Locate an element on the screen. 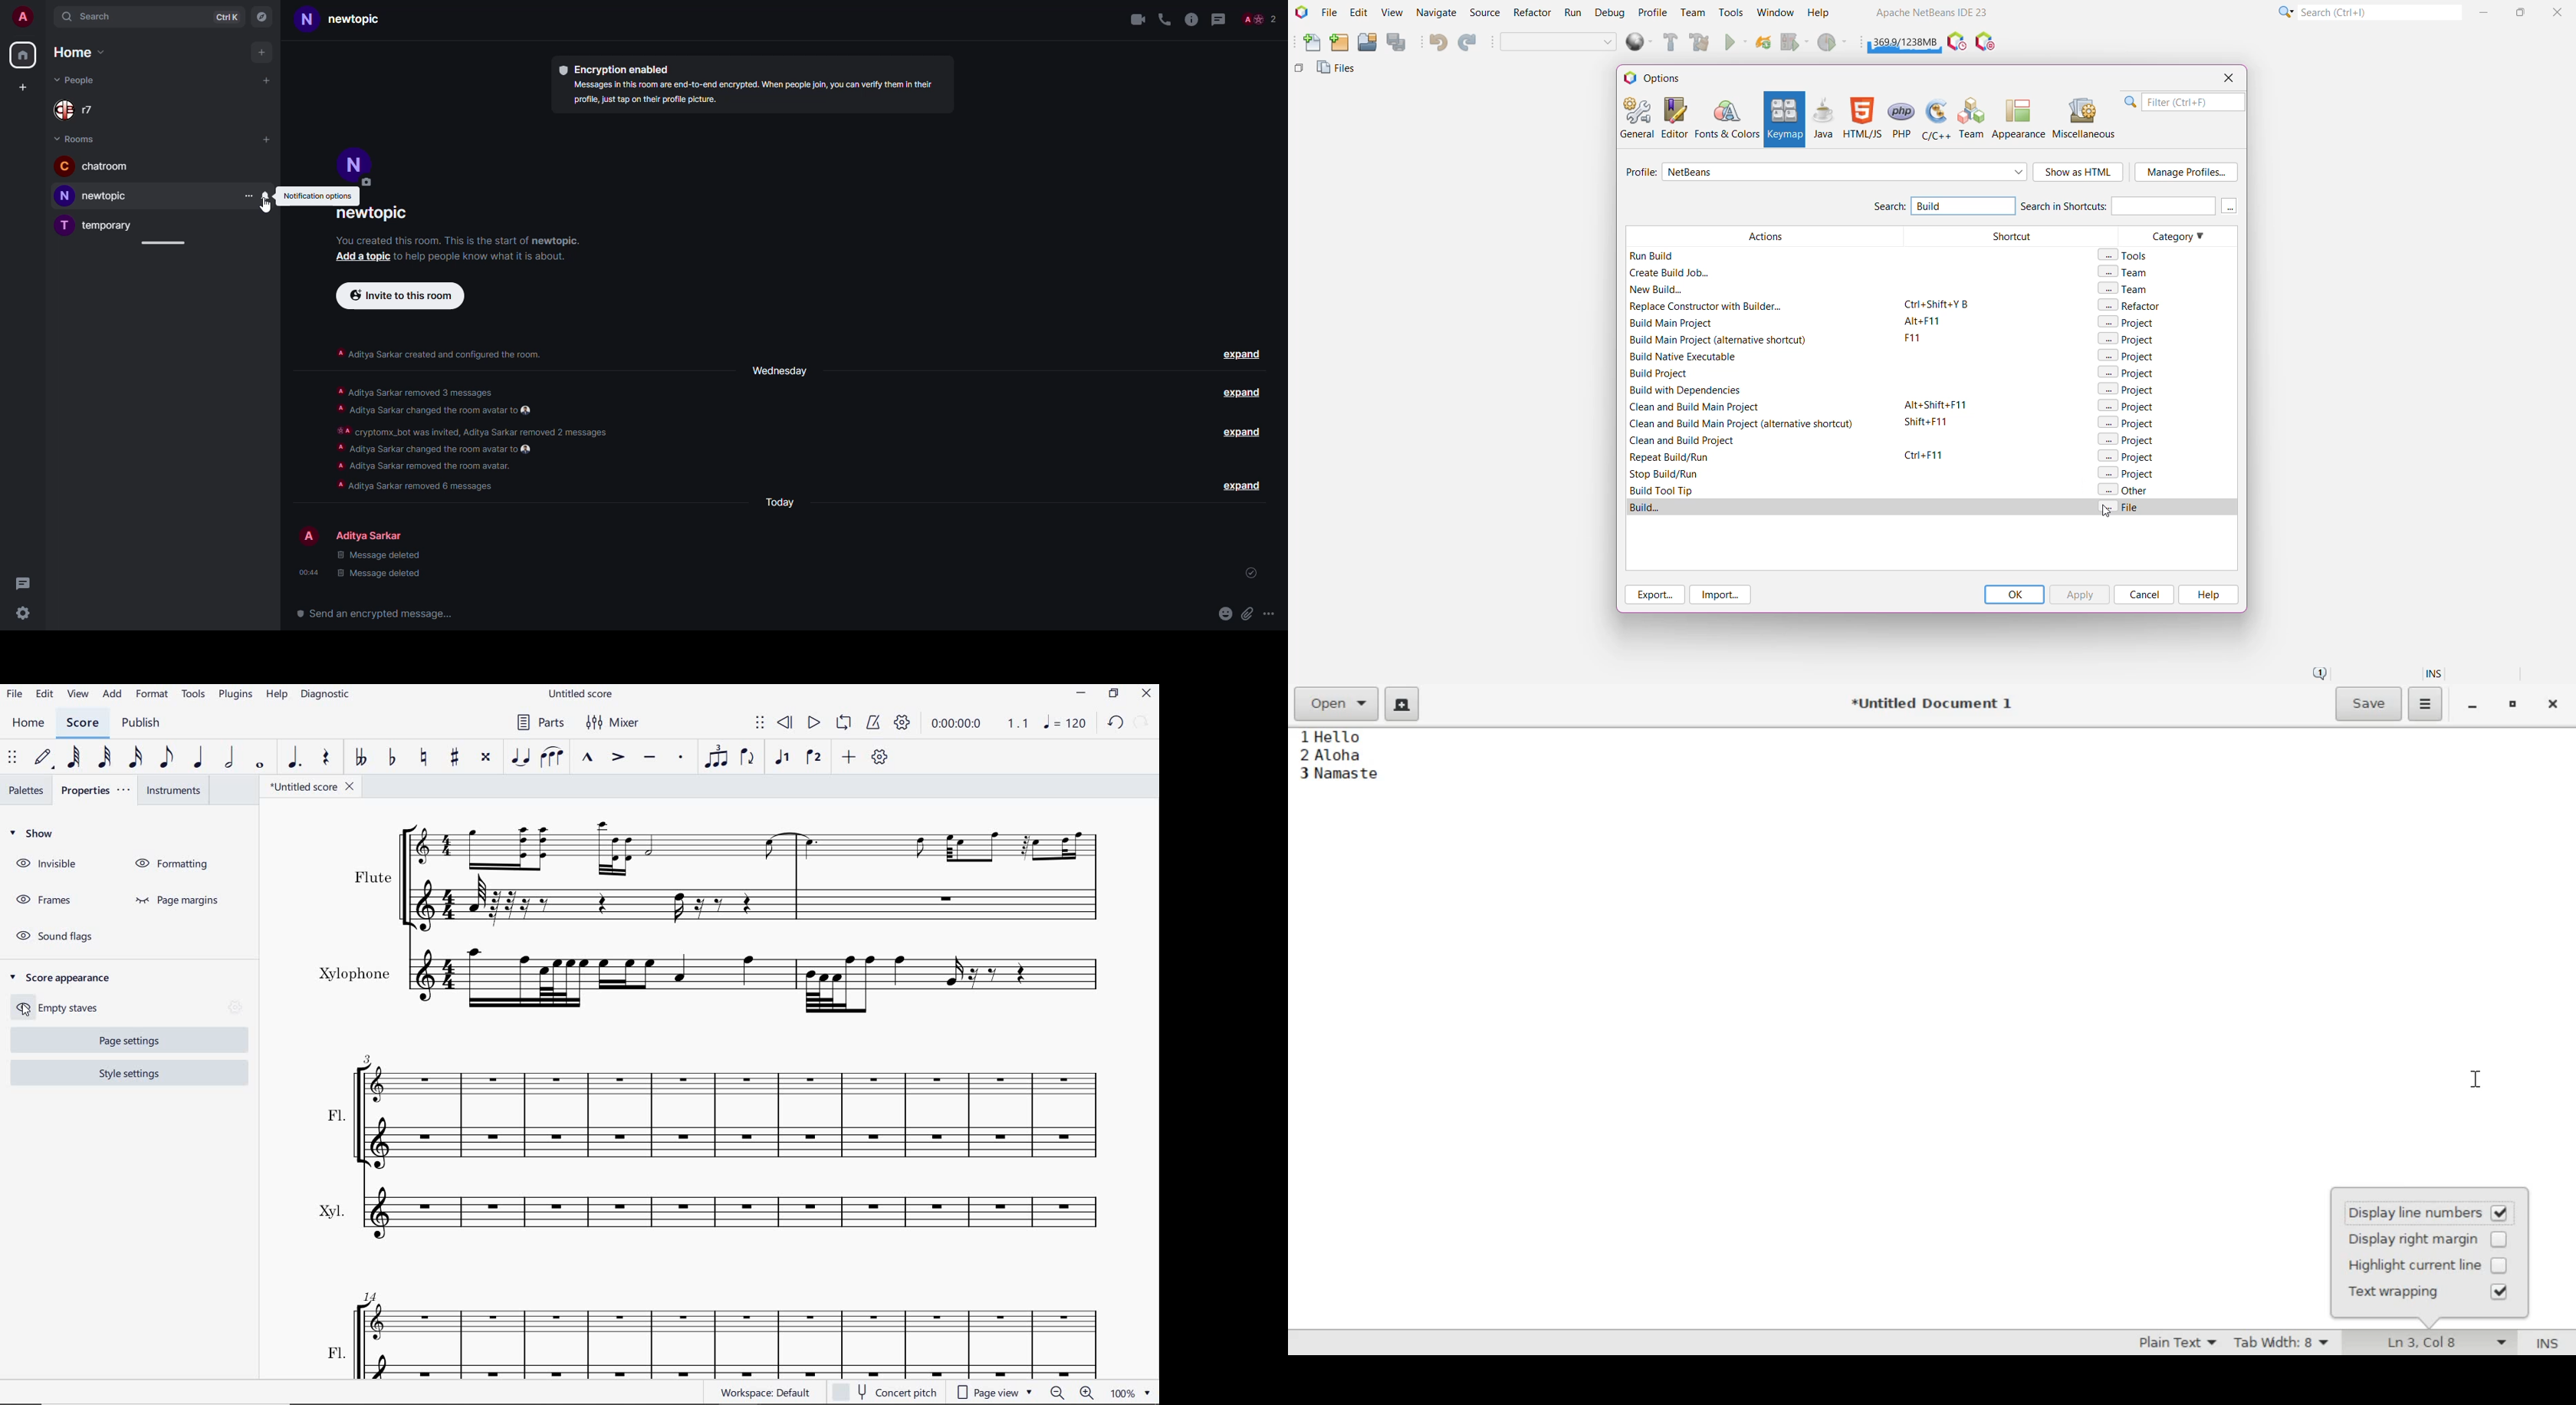 The width and height of the screenshot is (2576, 1428). cursor is located at coordinates (266, 210).